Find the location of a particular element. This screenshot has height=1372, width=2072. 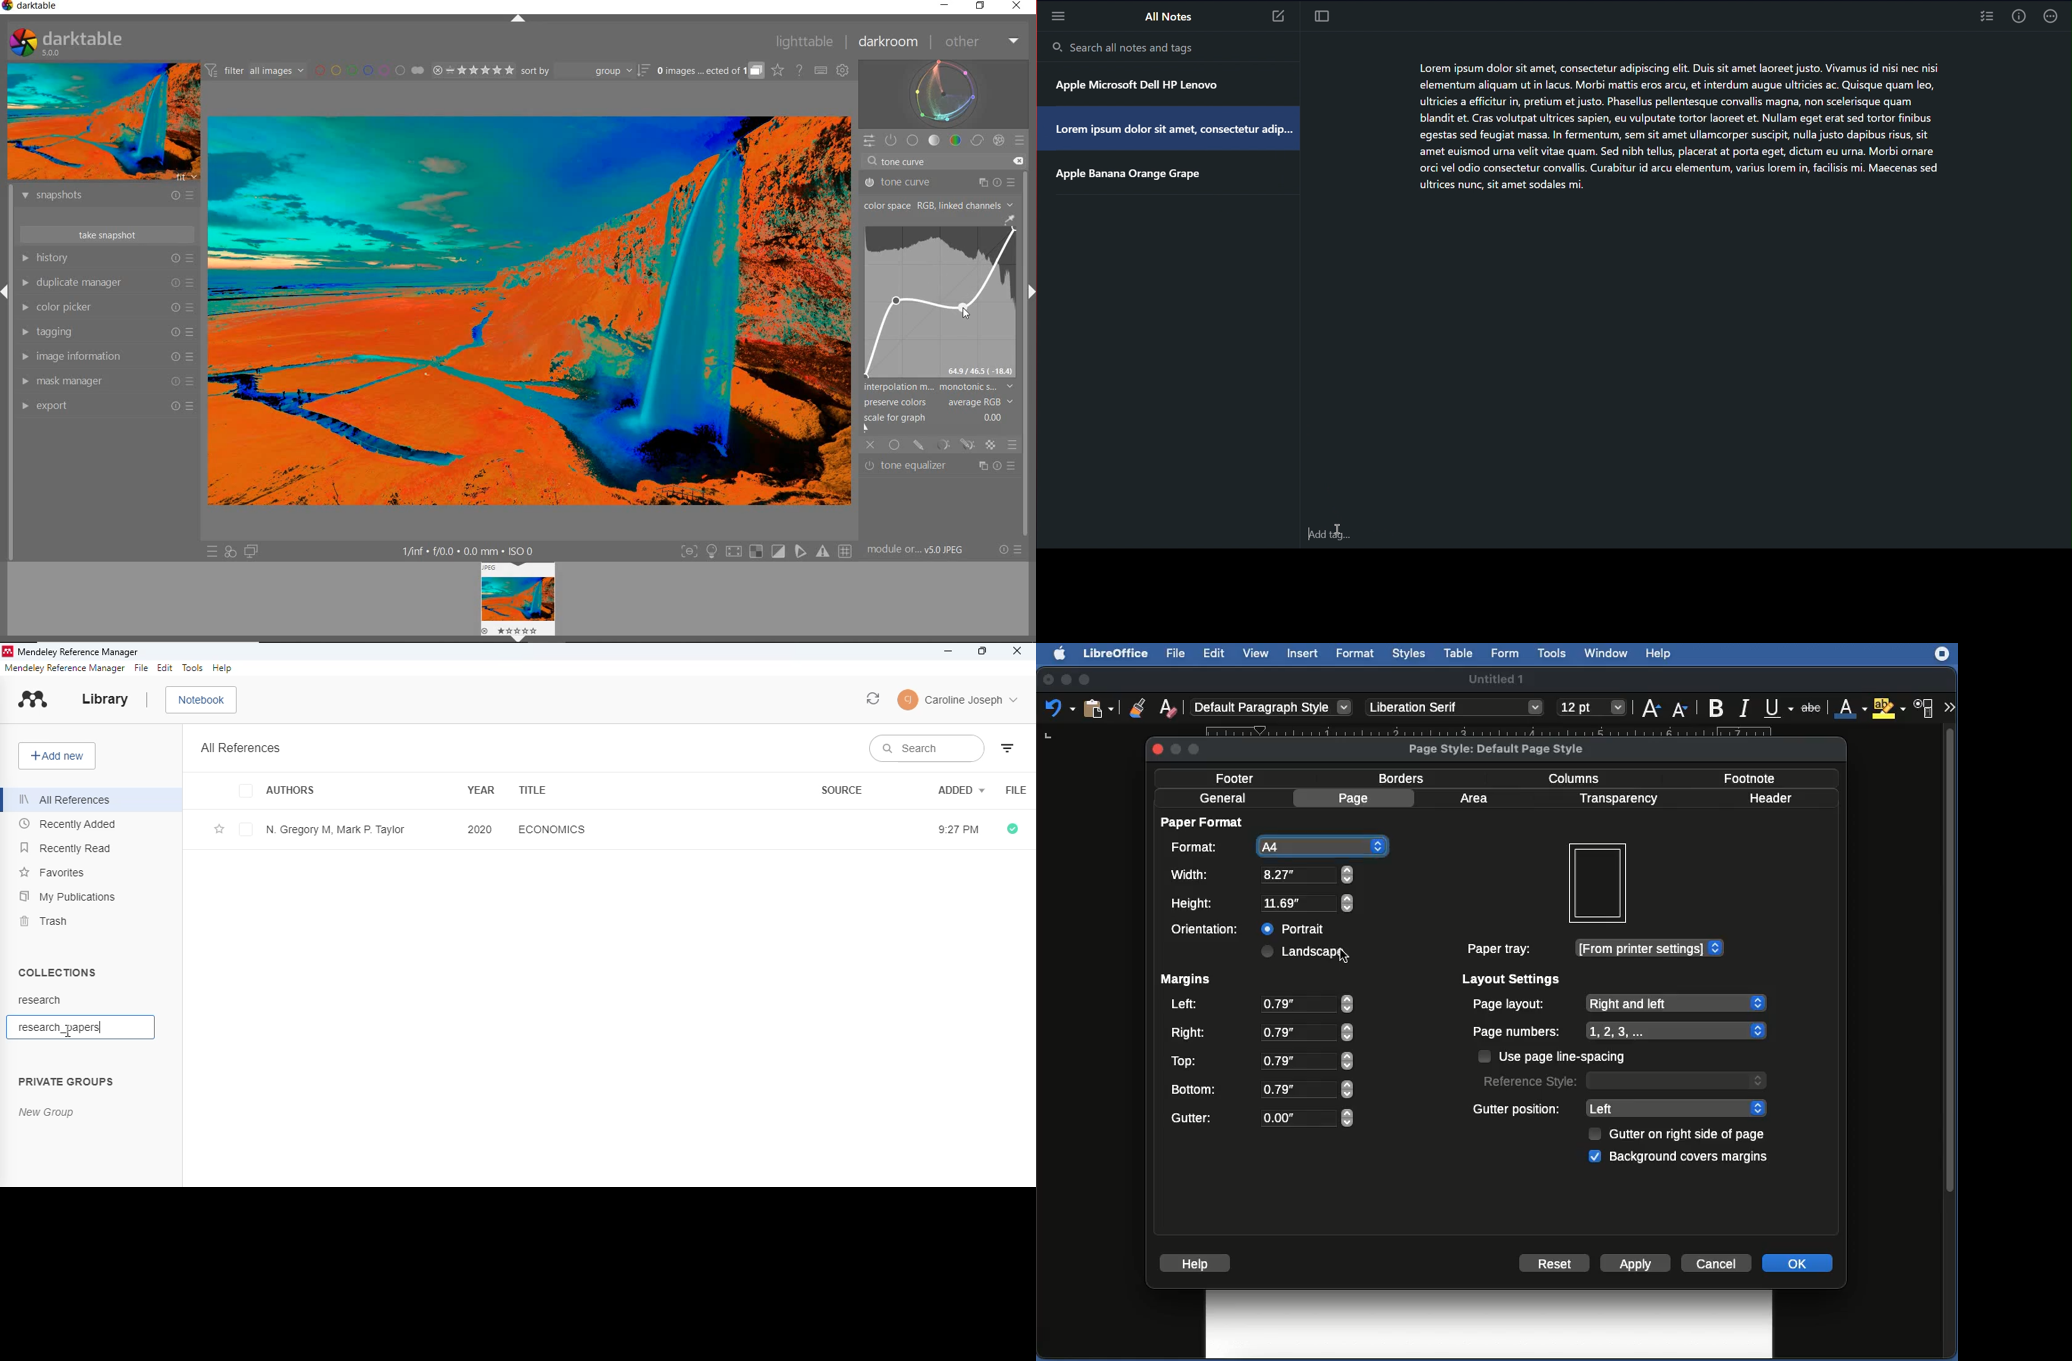

QUICK ACCESS PANEL is located at coordinates (869, 141).